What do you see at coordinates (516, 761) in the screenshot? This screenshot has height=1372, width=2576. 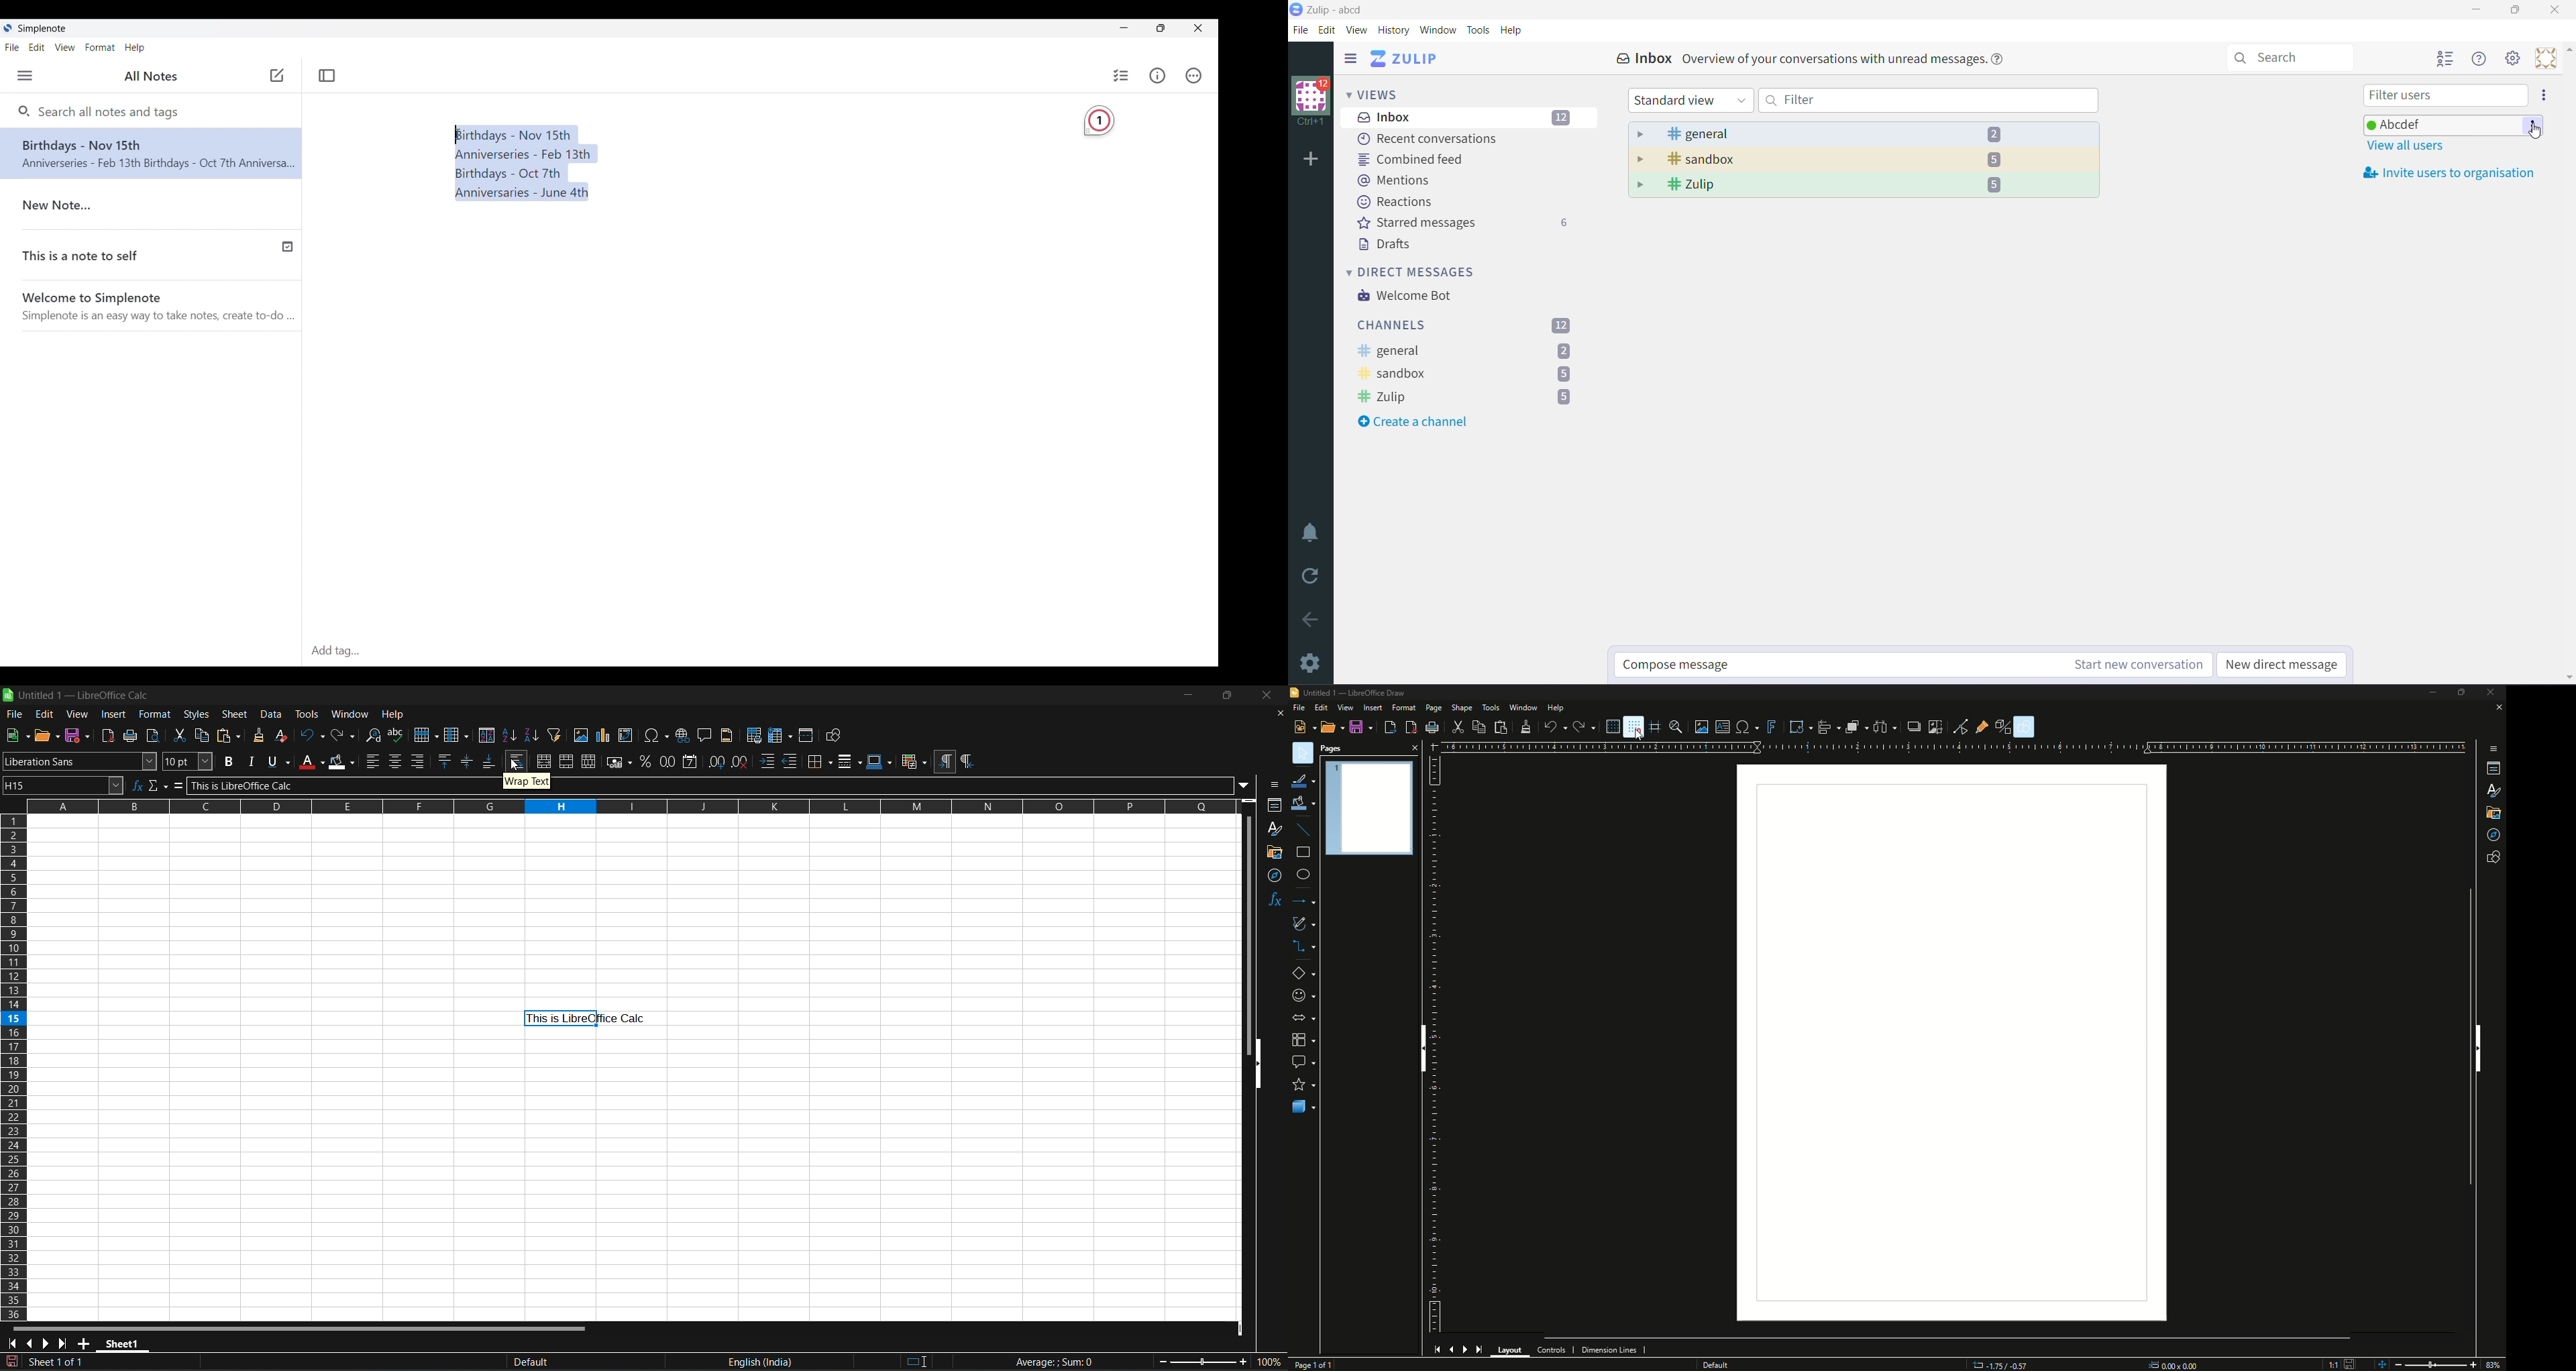 I see `wrap text` at bounding box center [516, 761].